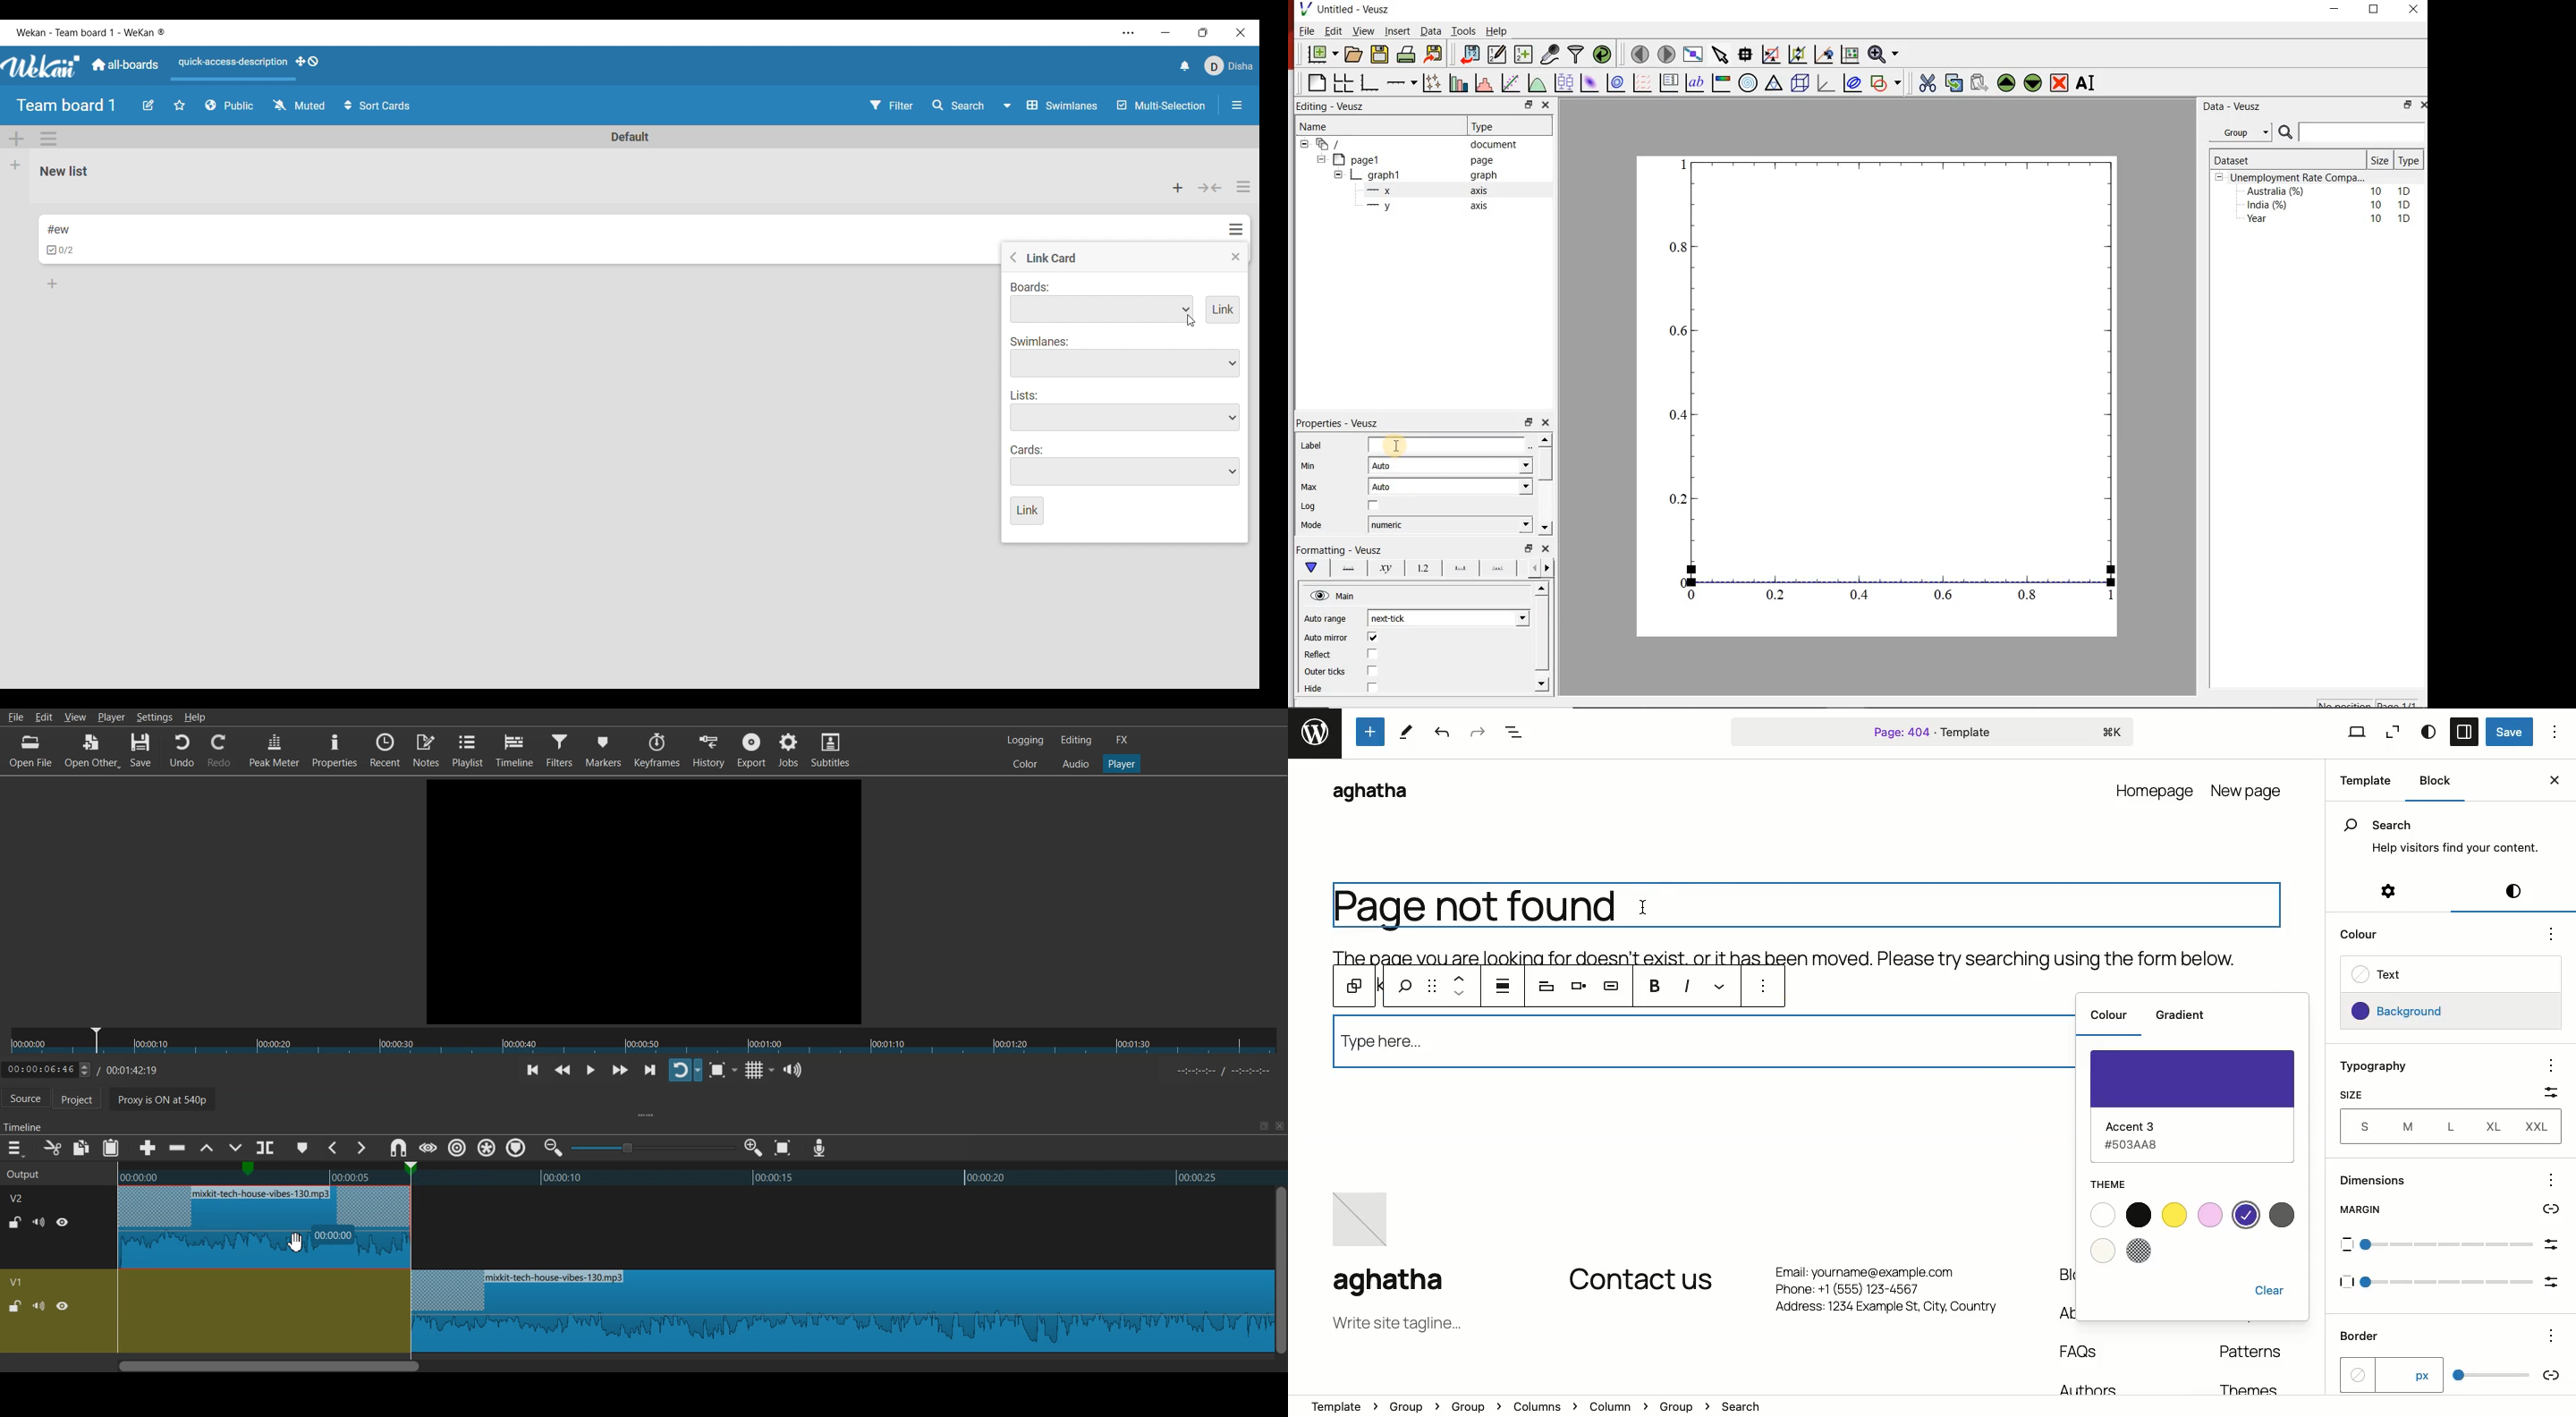  What do you see at coordinates (1934, 731) in the screenshot?
I see `Page 404` at bounding box center [1934, 731].